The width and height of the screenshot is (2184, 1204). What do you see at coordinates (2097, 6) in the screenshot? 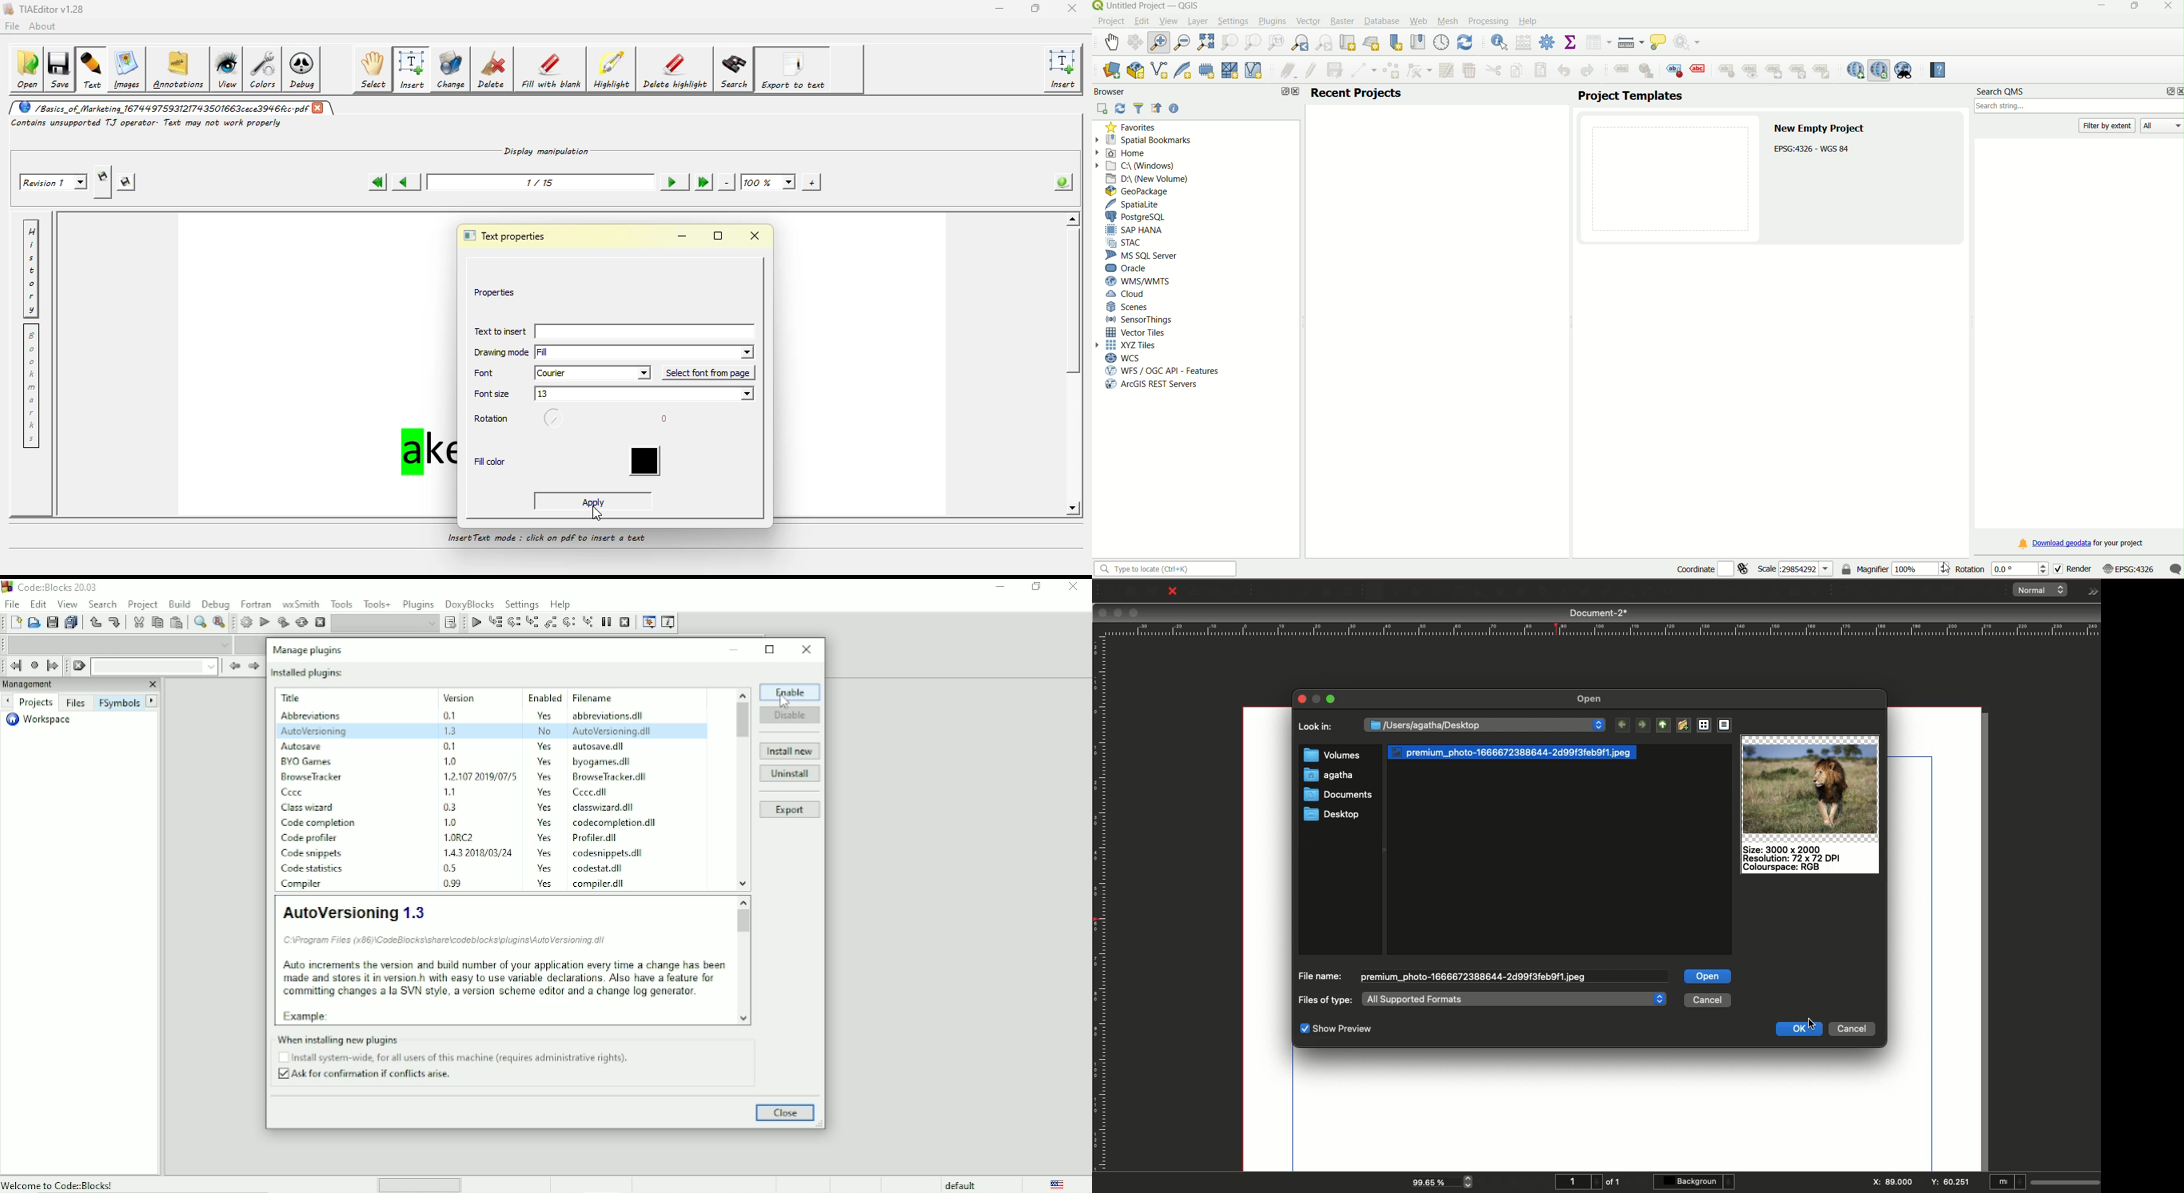
I see `minimize` at bounding box center [2097, 6].